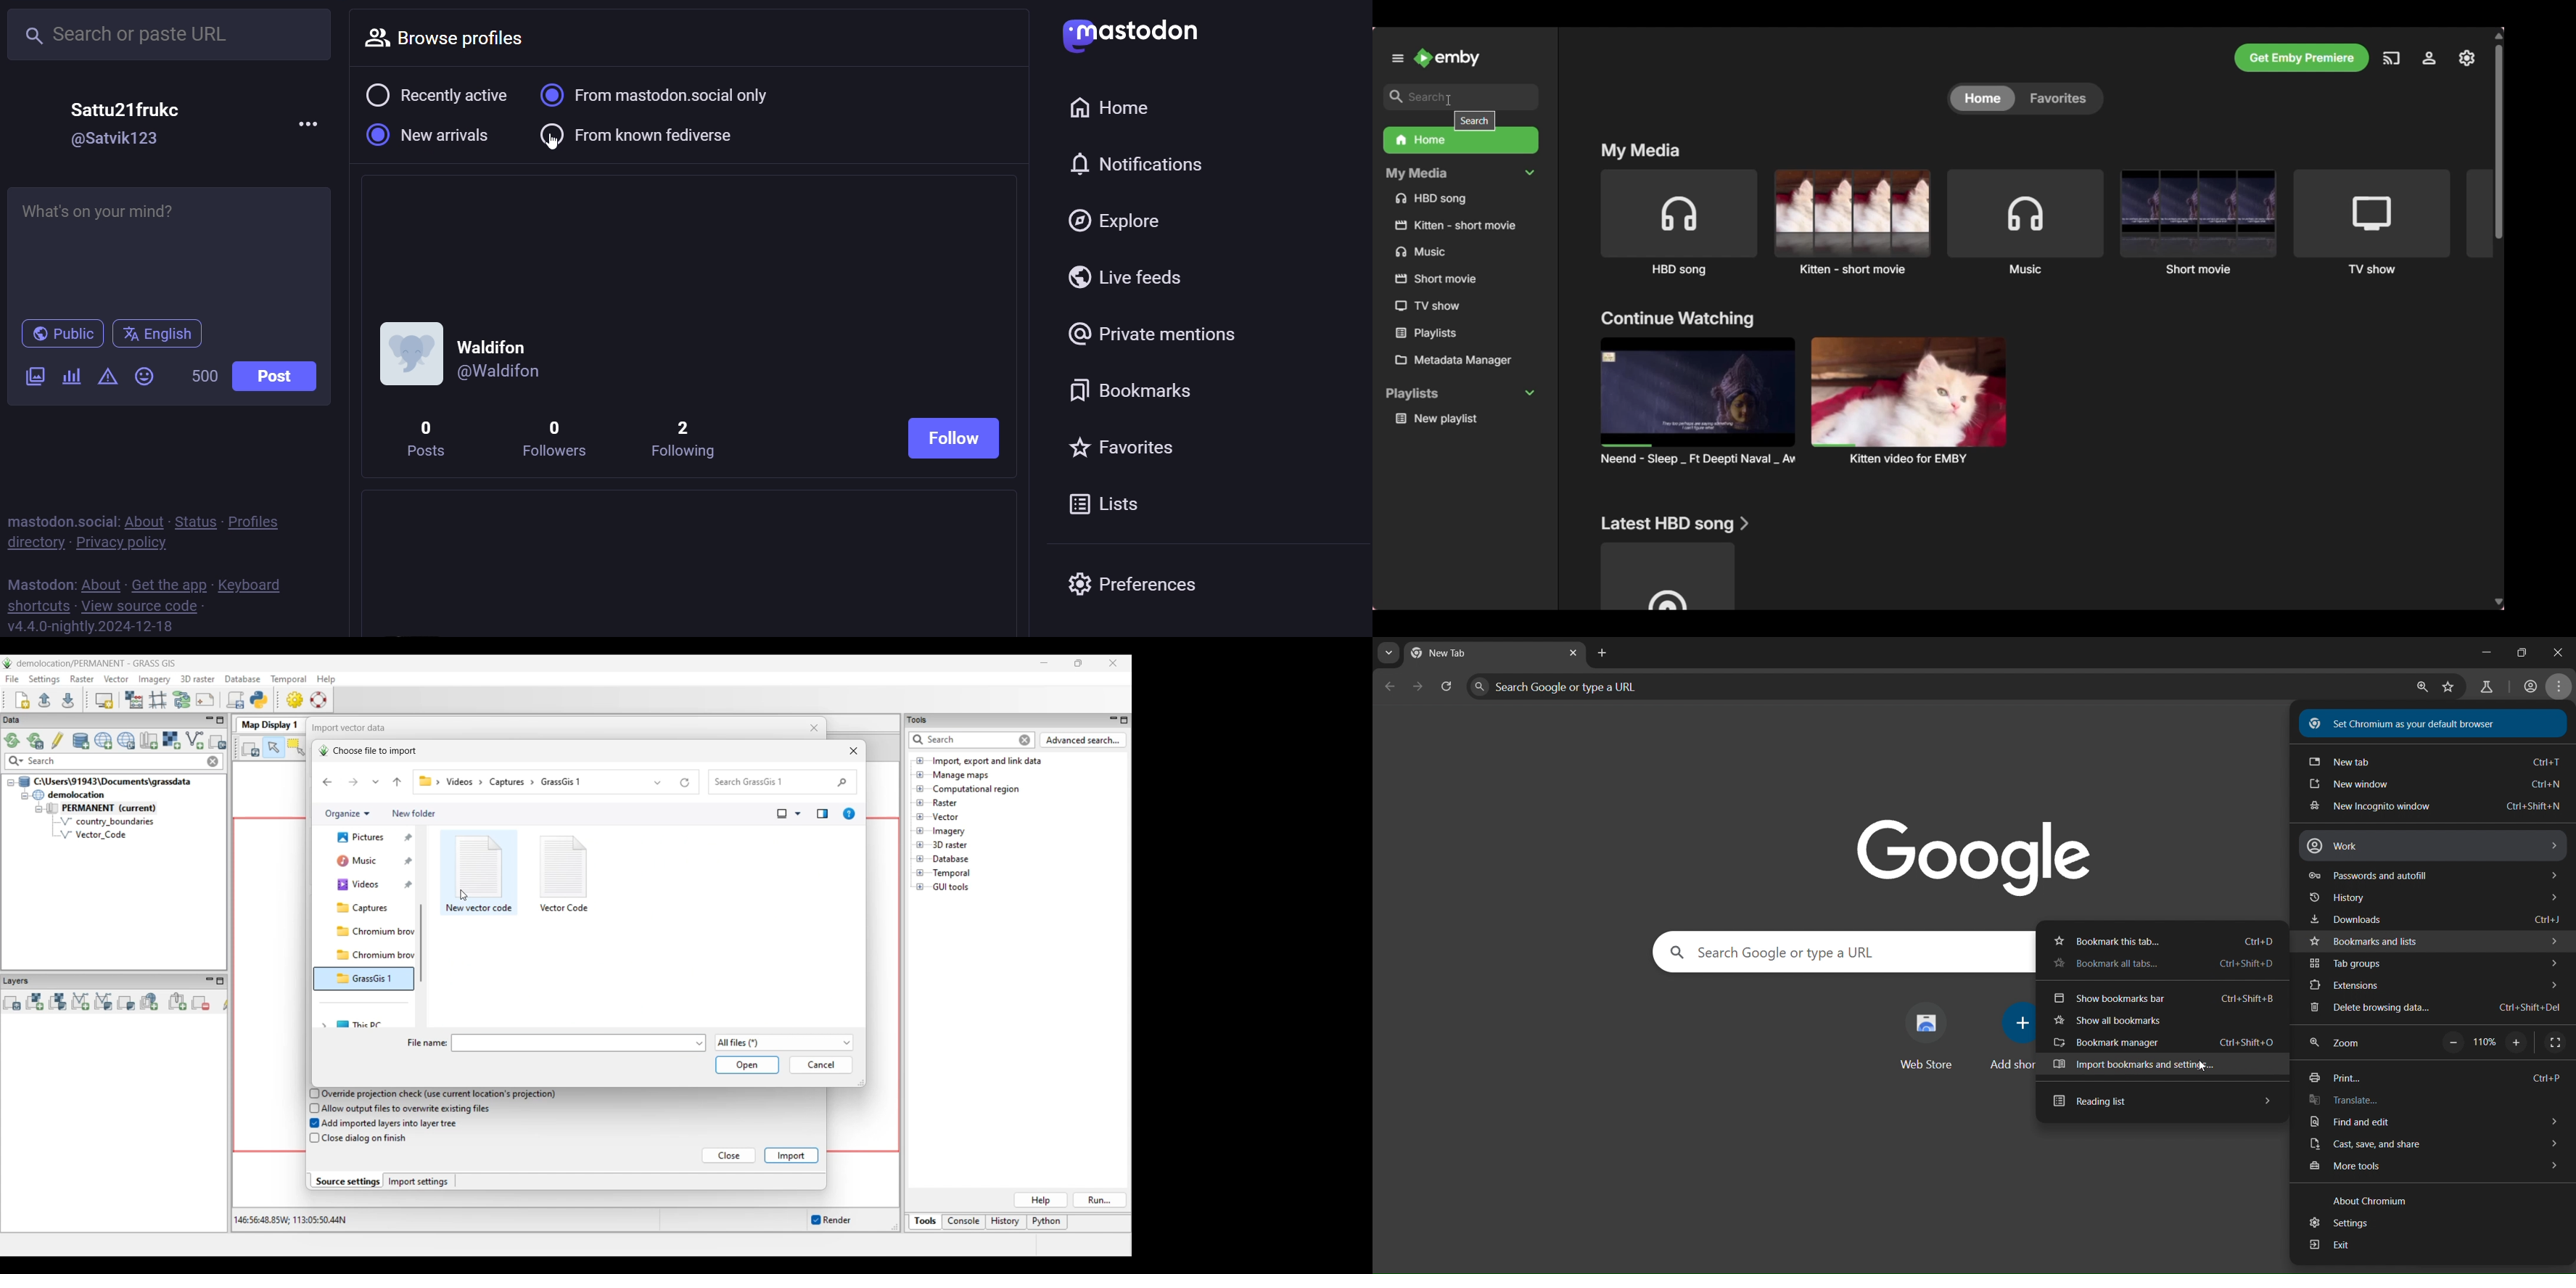 This screenshot has height=1288, width=2576. I want to click on public, so click(61, 336).